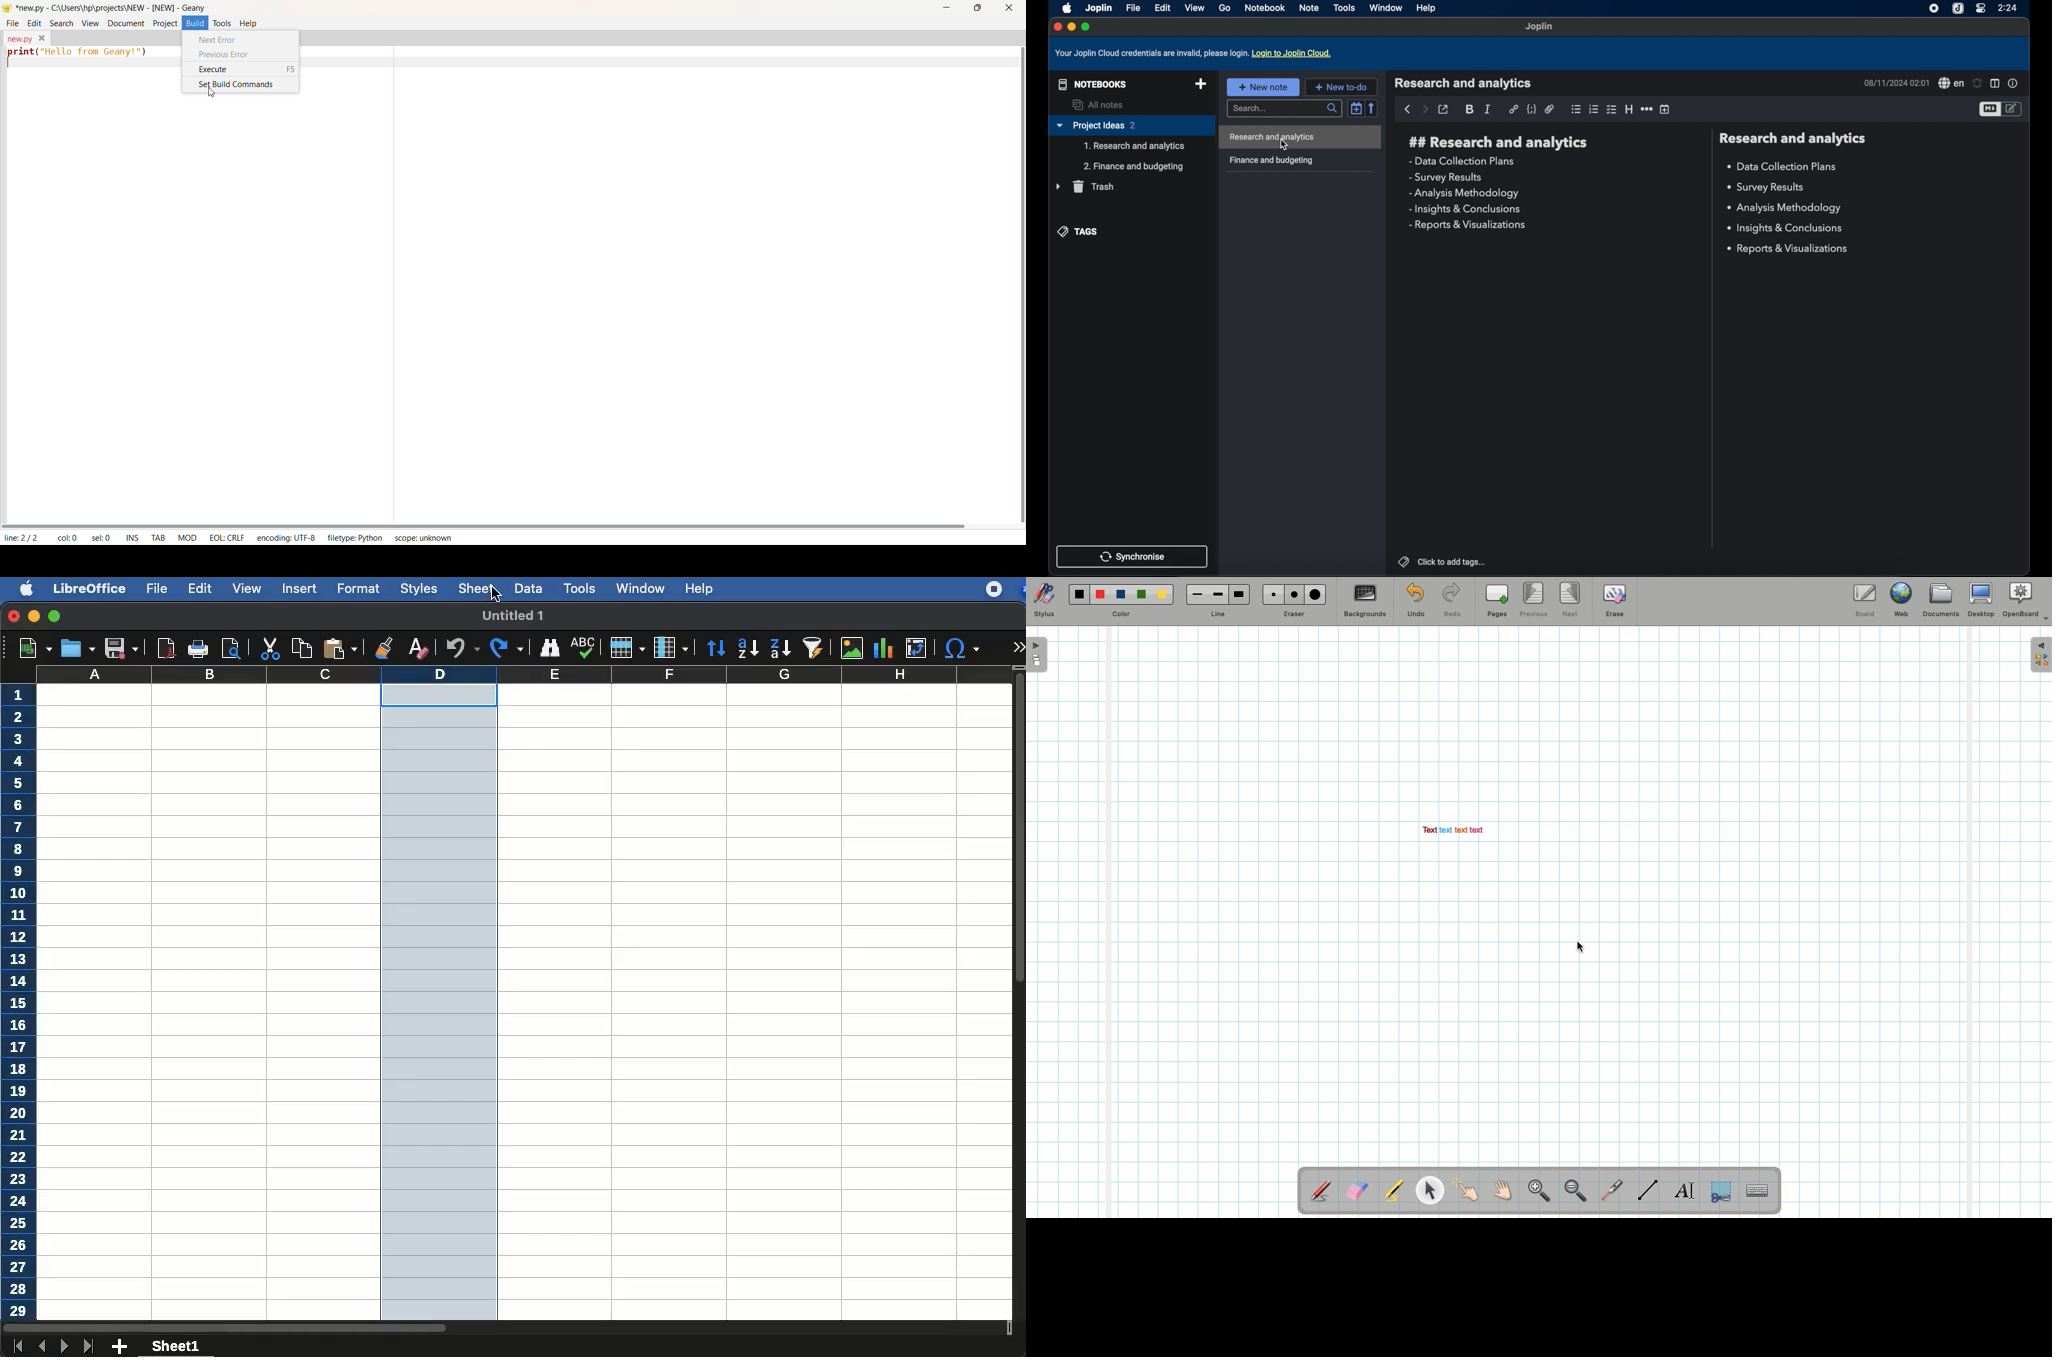 Image resolution: width=2072 pixels, height=1372 pixels. What do you see at coordinates (1086, 27) in the screenshot?
I see `maximize` at bounding box center [1086, 27].